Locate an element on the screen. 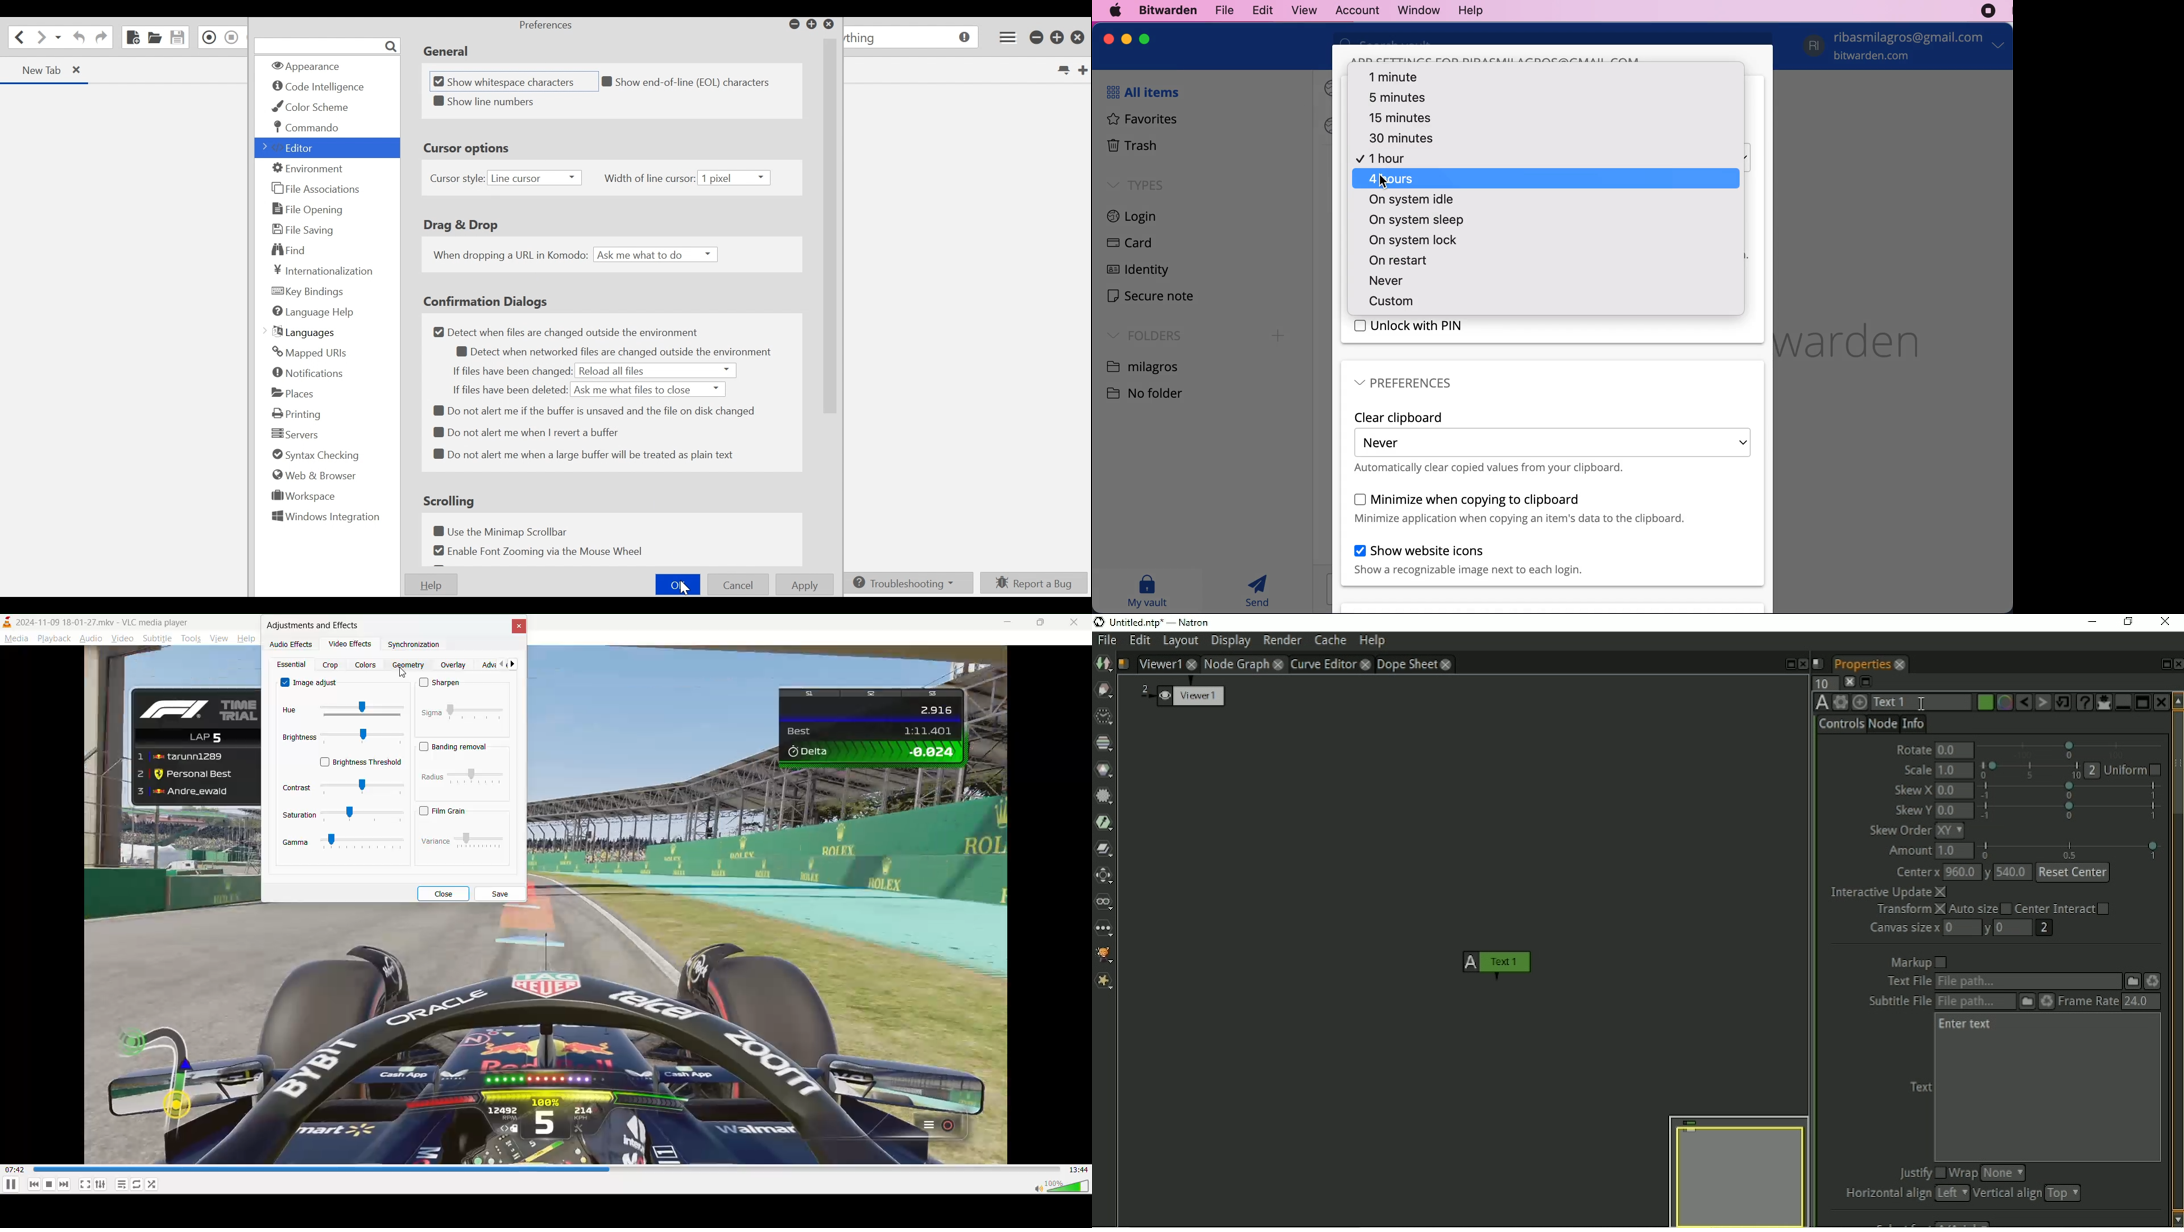 The width and height of the screenshot is (2184, 1232). on system lock is located at coordinates (1410, 240).